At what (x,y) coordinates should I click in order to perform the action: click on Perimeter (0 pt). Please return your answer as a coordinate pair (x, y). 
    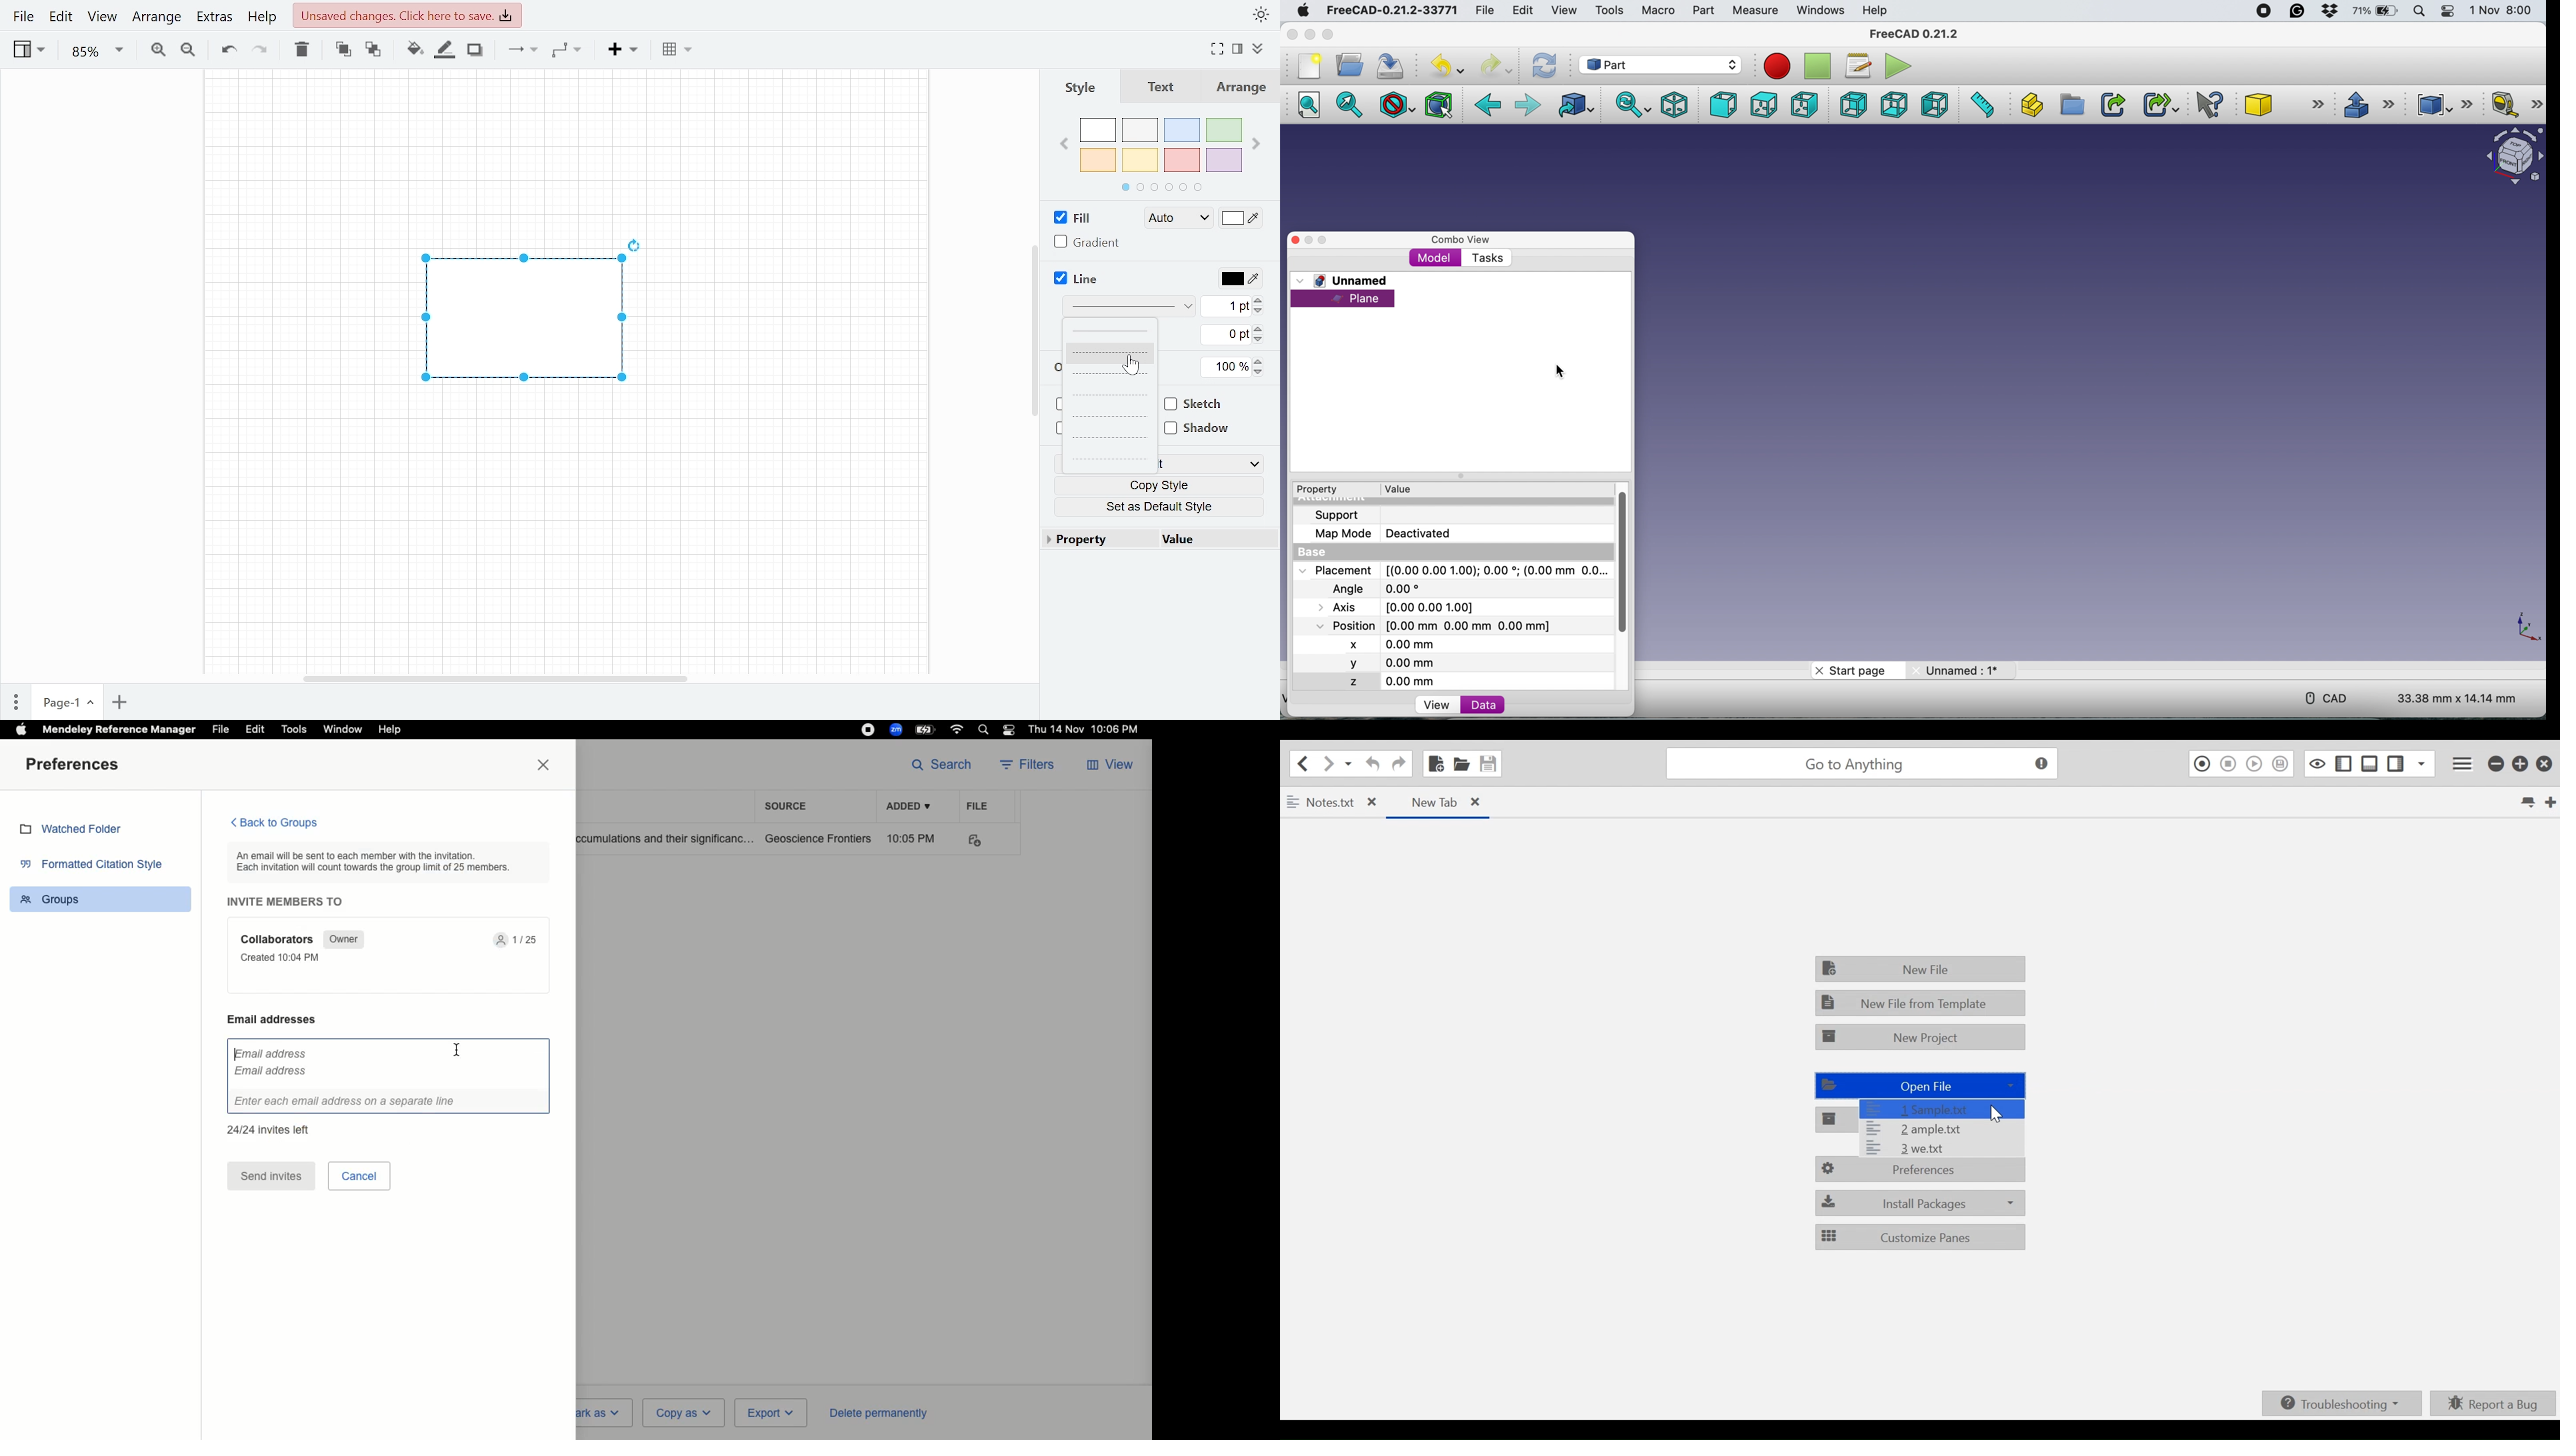
    Looking at the image, I should click on (1226, 334).